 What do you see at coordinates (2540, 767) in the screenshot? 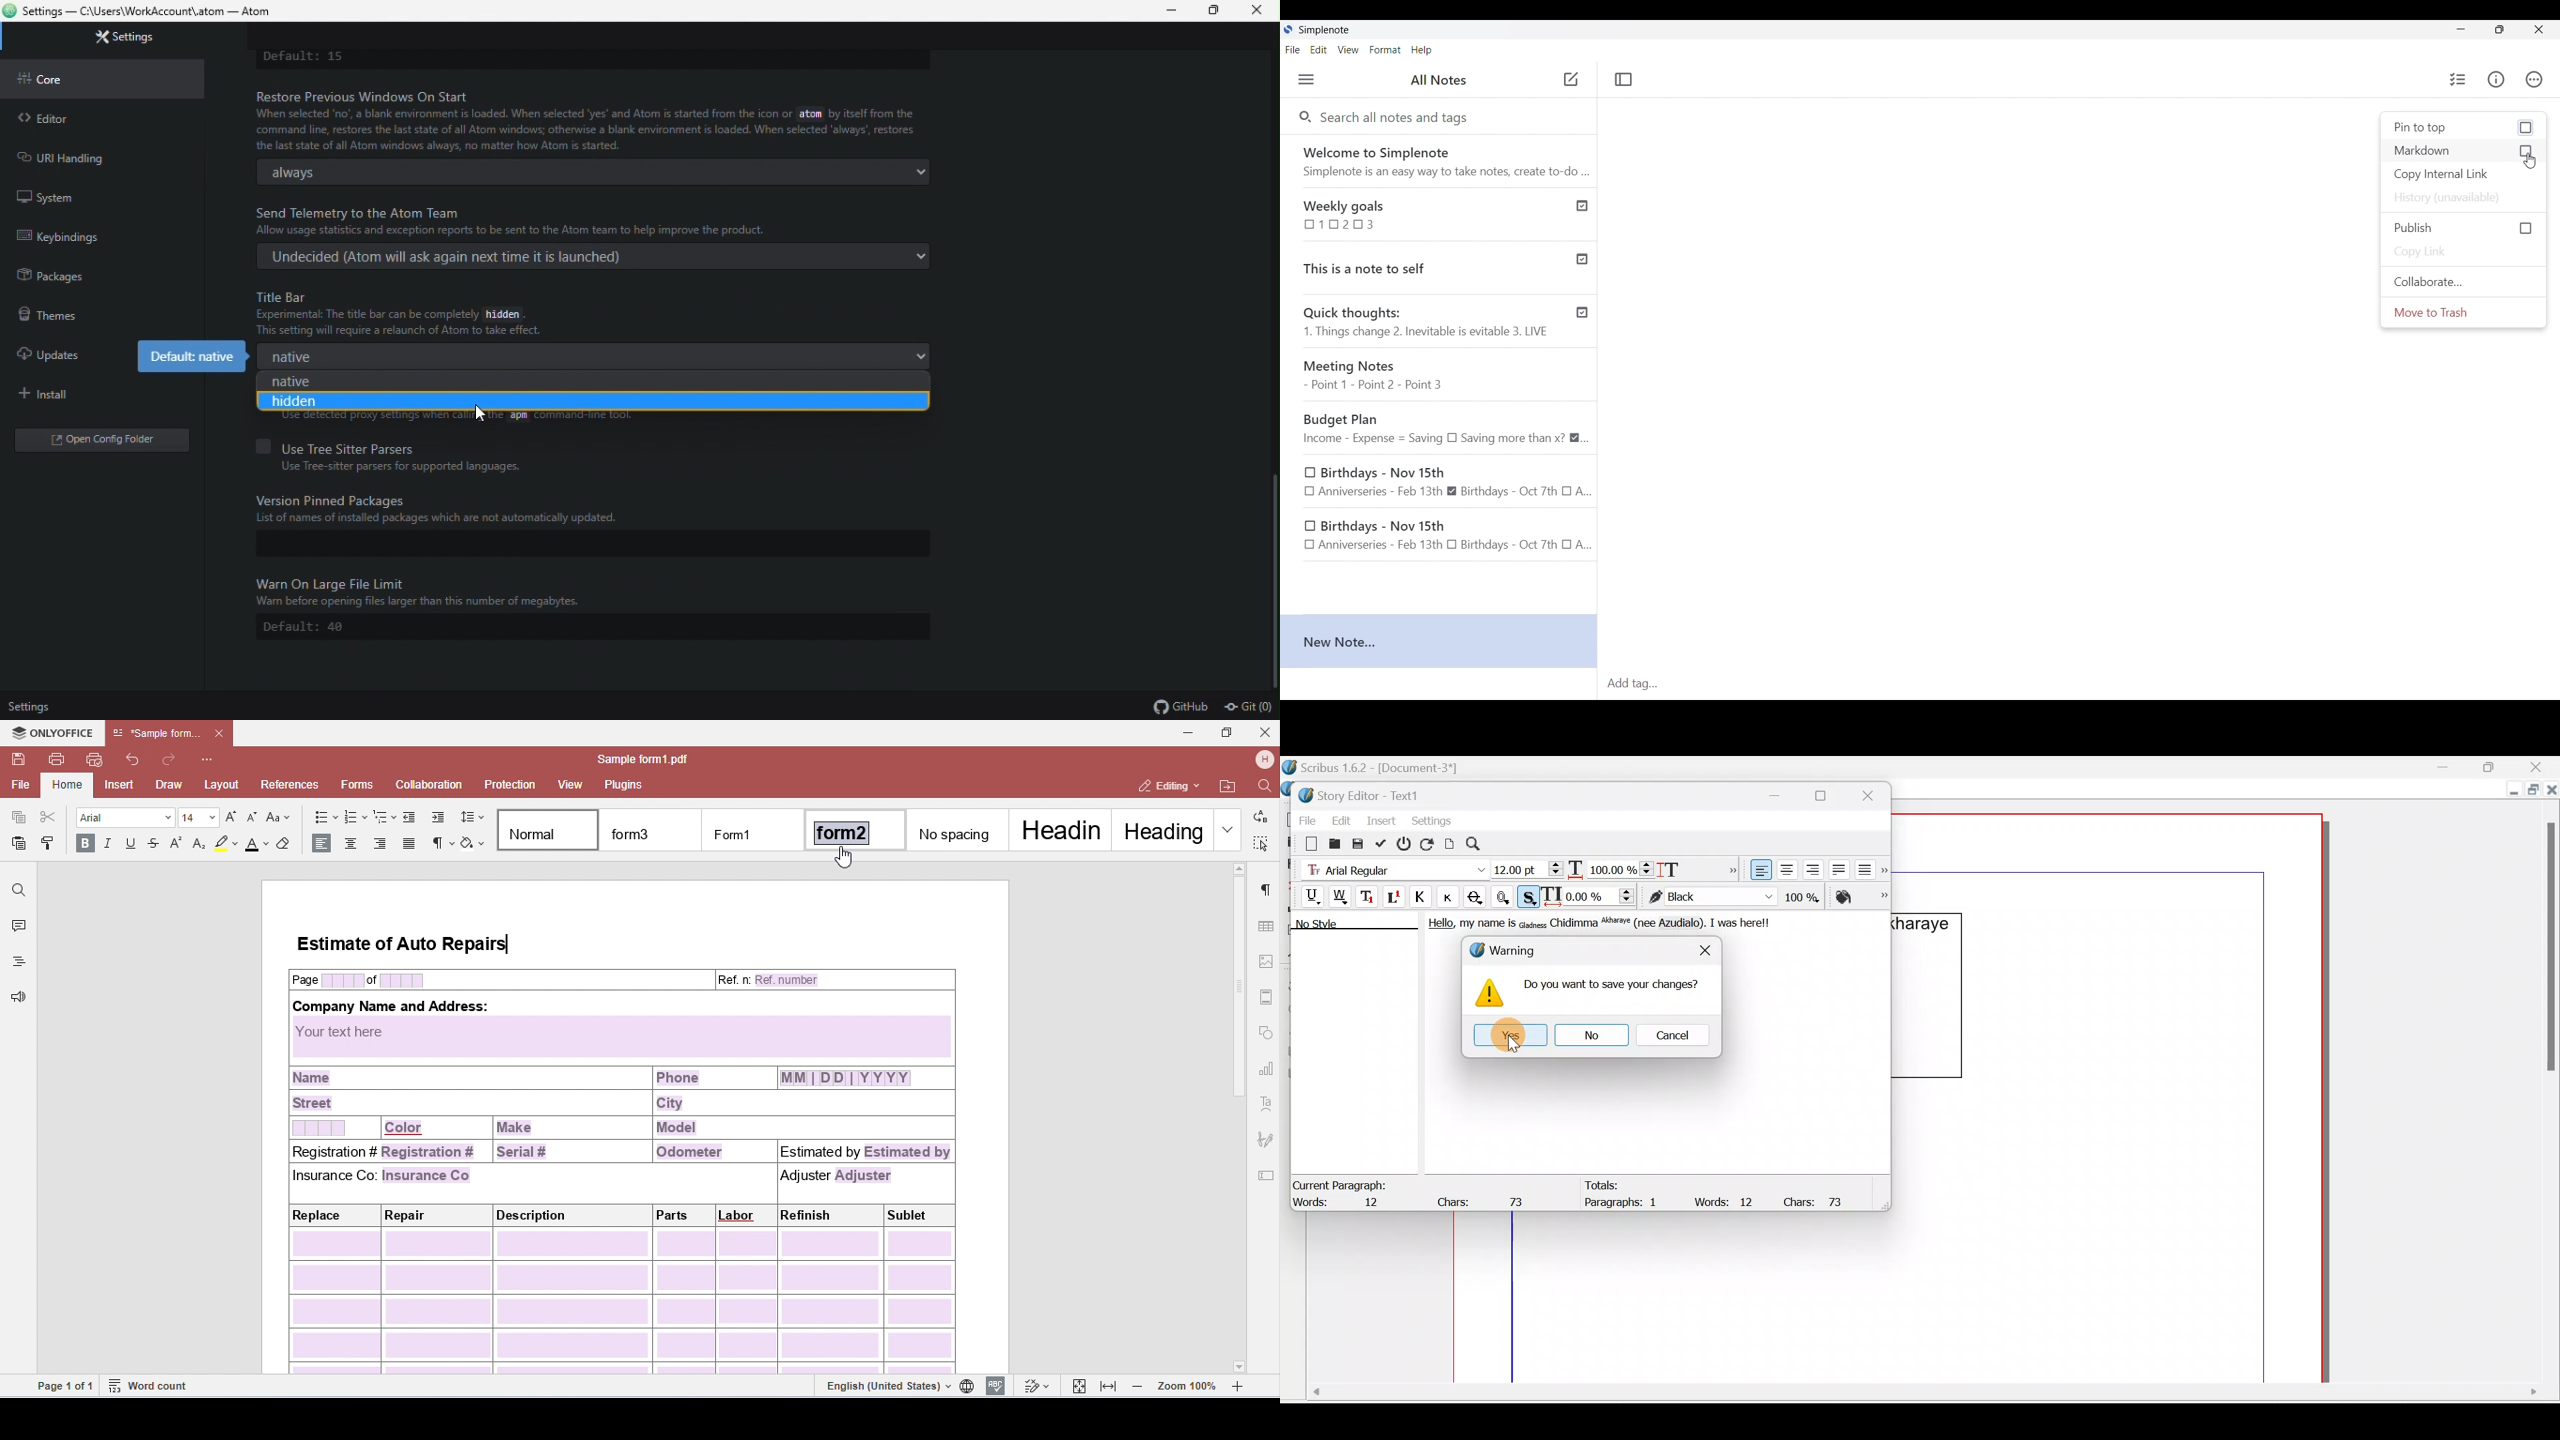
I see `Close` at bounding box center [2540, 767].